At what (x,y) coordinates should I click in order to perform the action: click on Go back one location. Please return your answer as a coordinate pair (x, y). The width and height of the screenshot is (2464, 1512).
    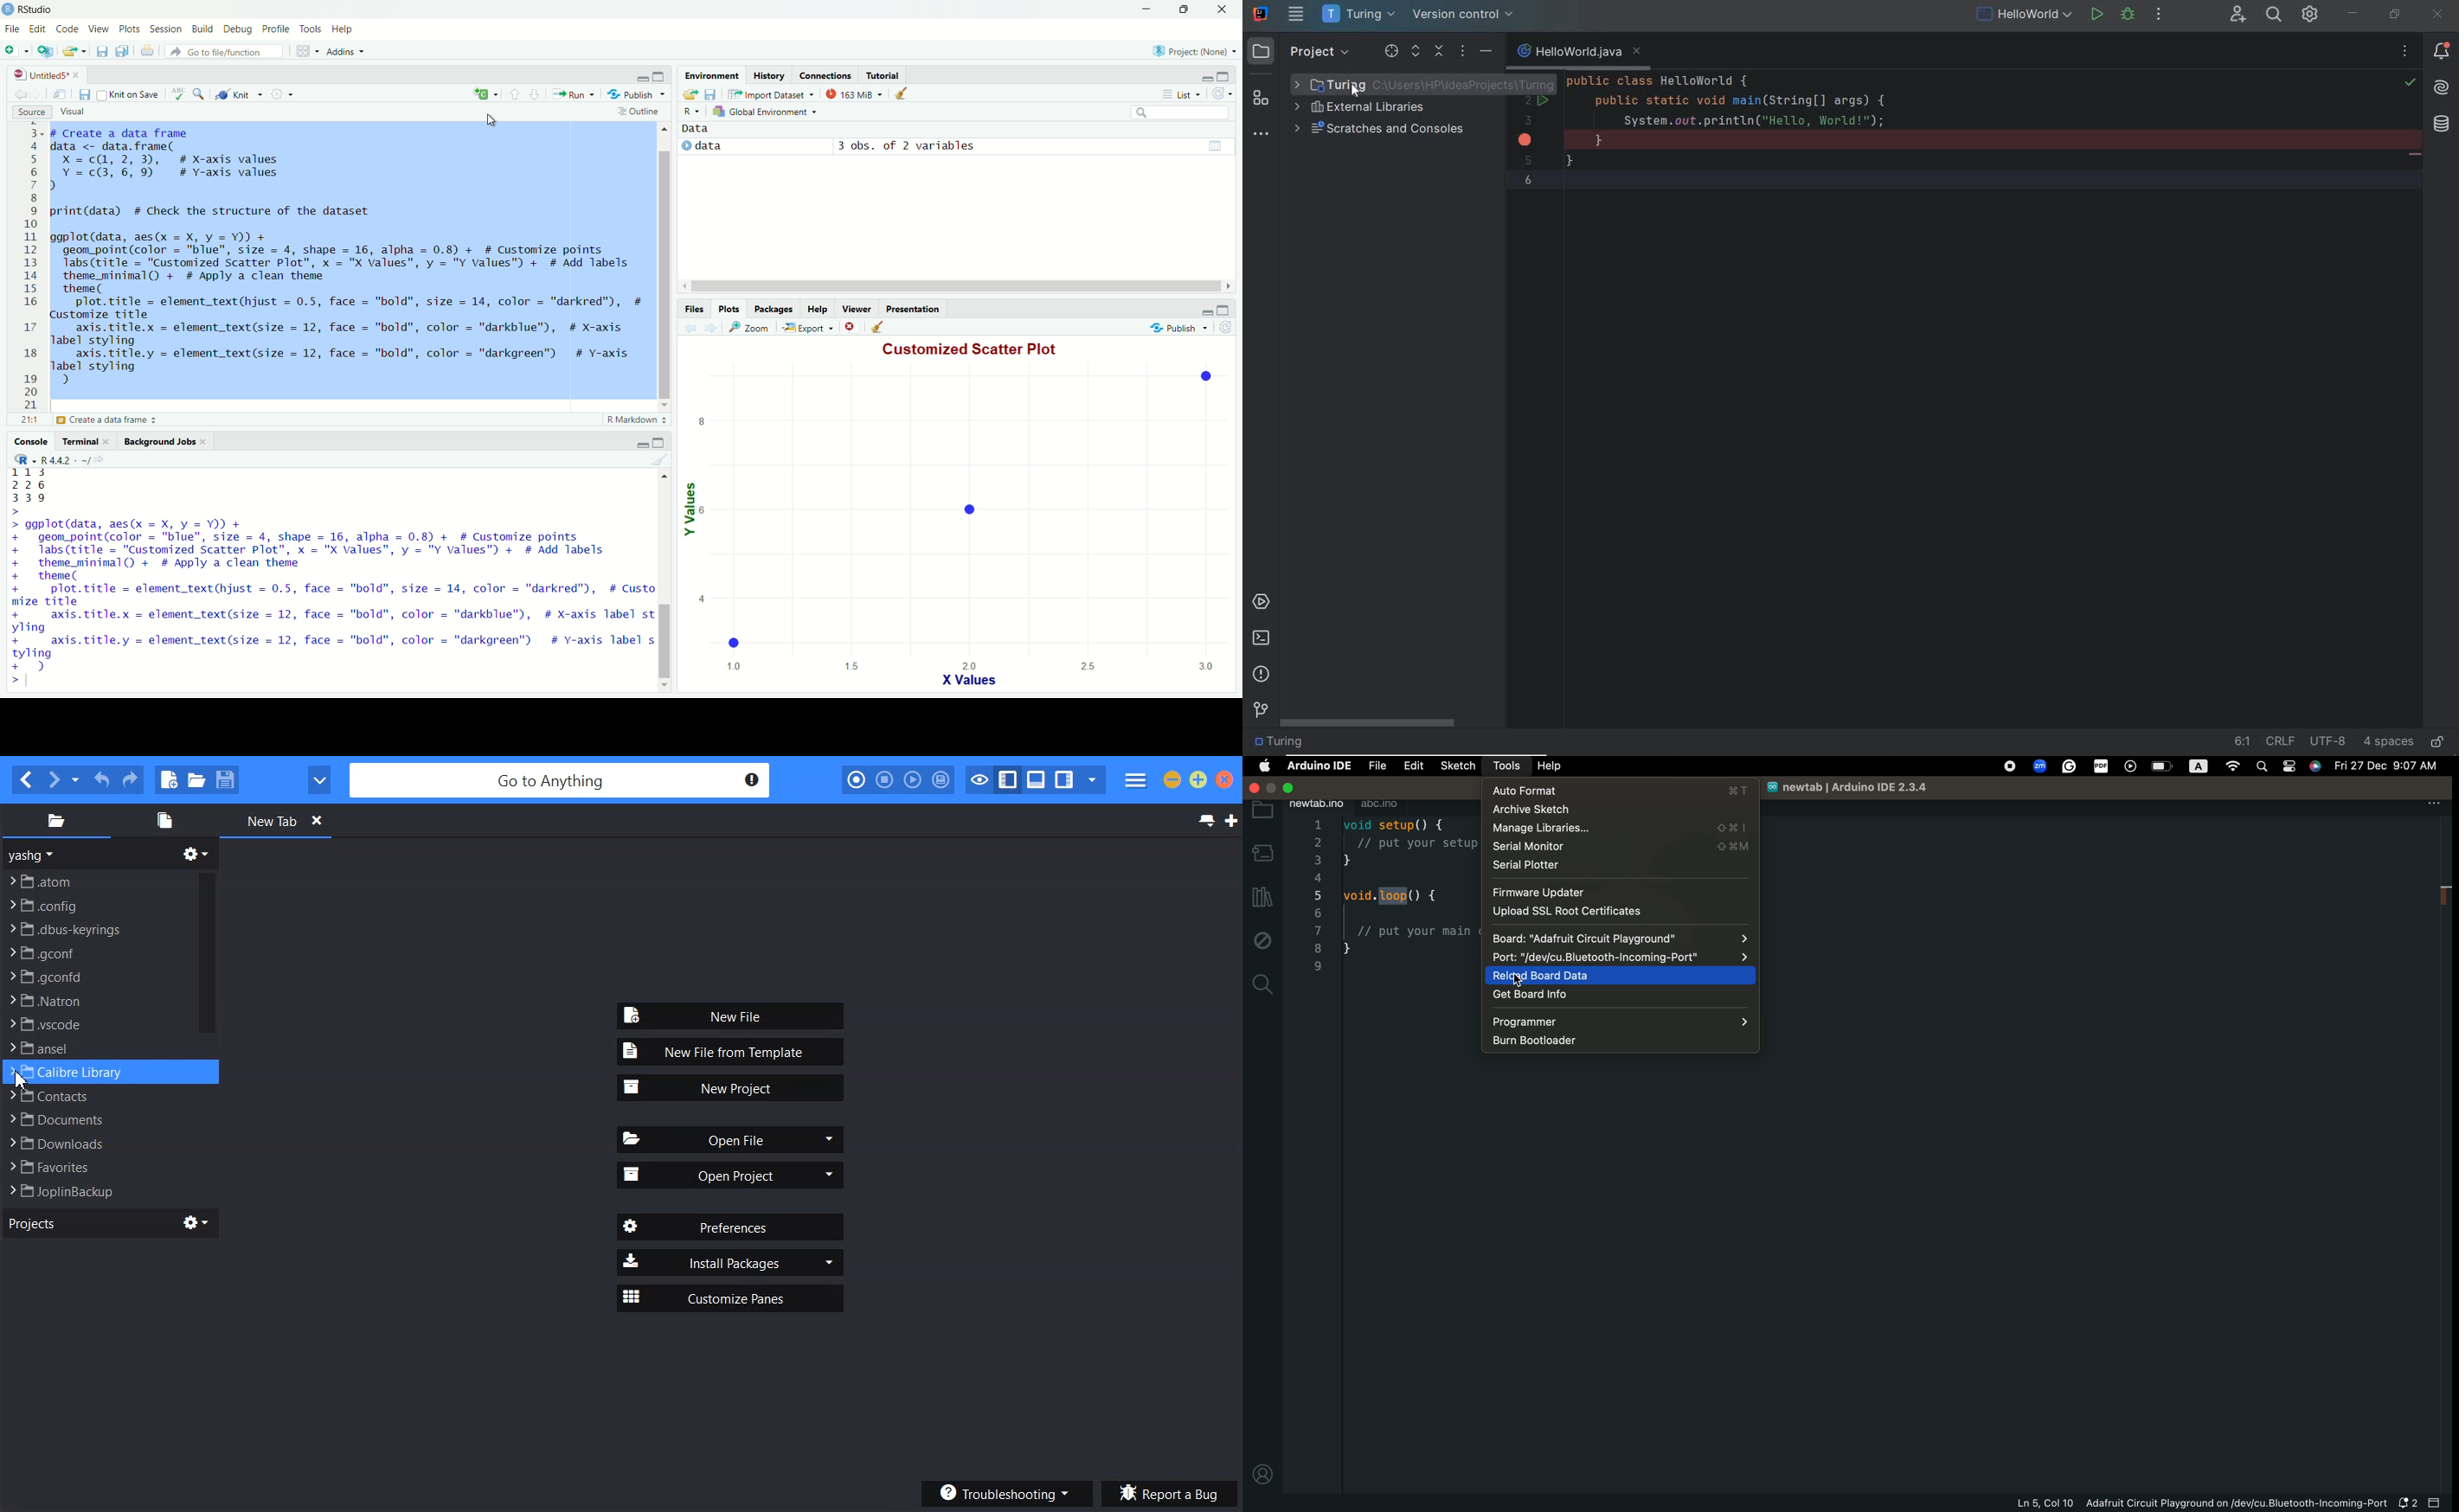
    Looking at the image, I should click on (25, 780).